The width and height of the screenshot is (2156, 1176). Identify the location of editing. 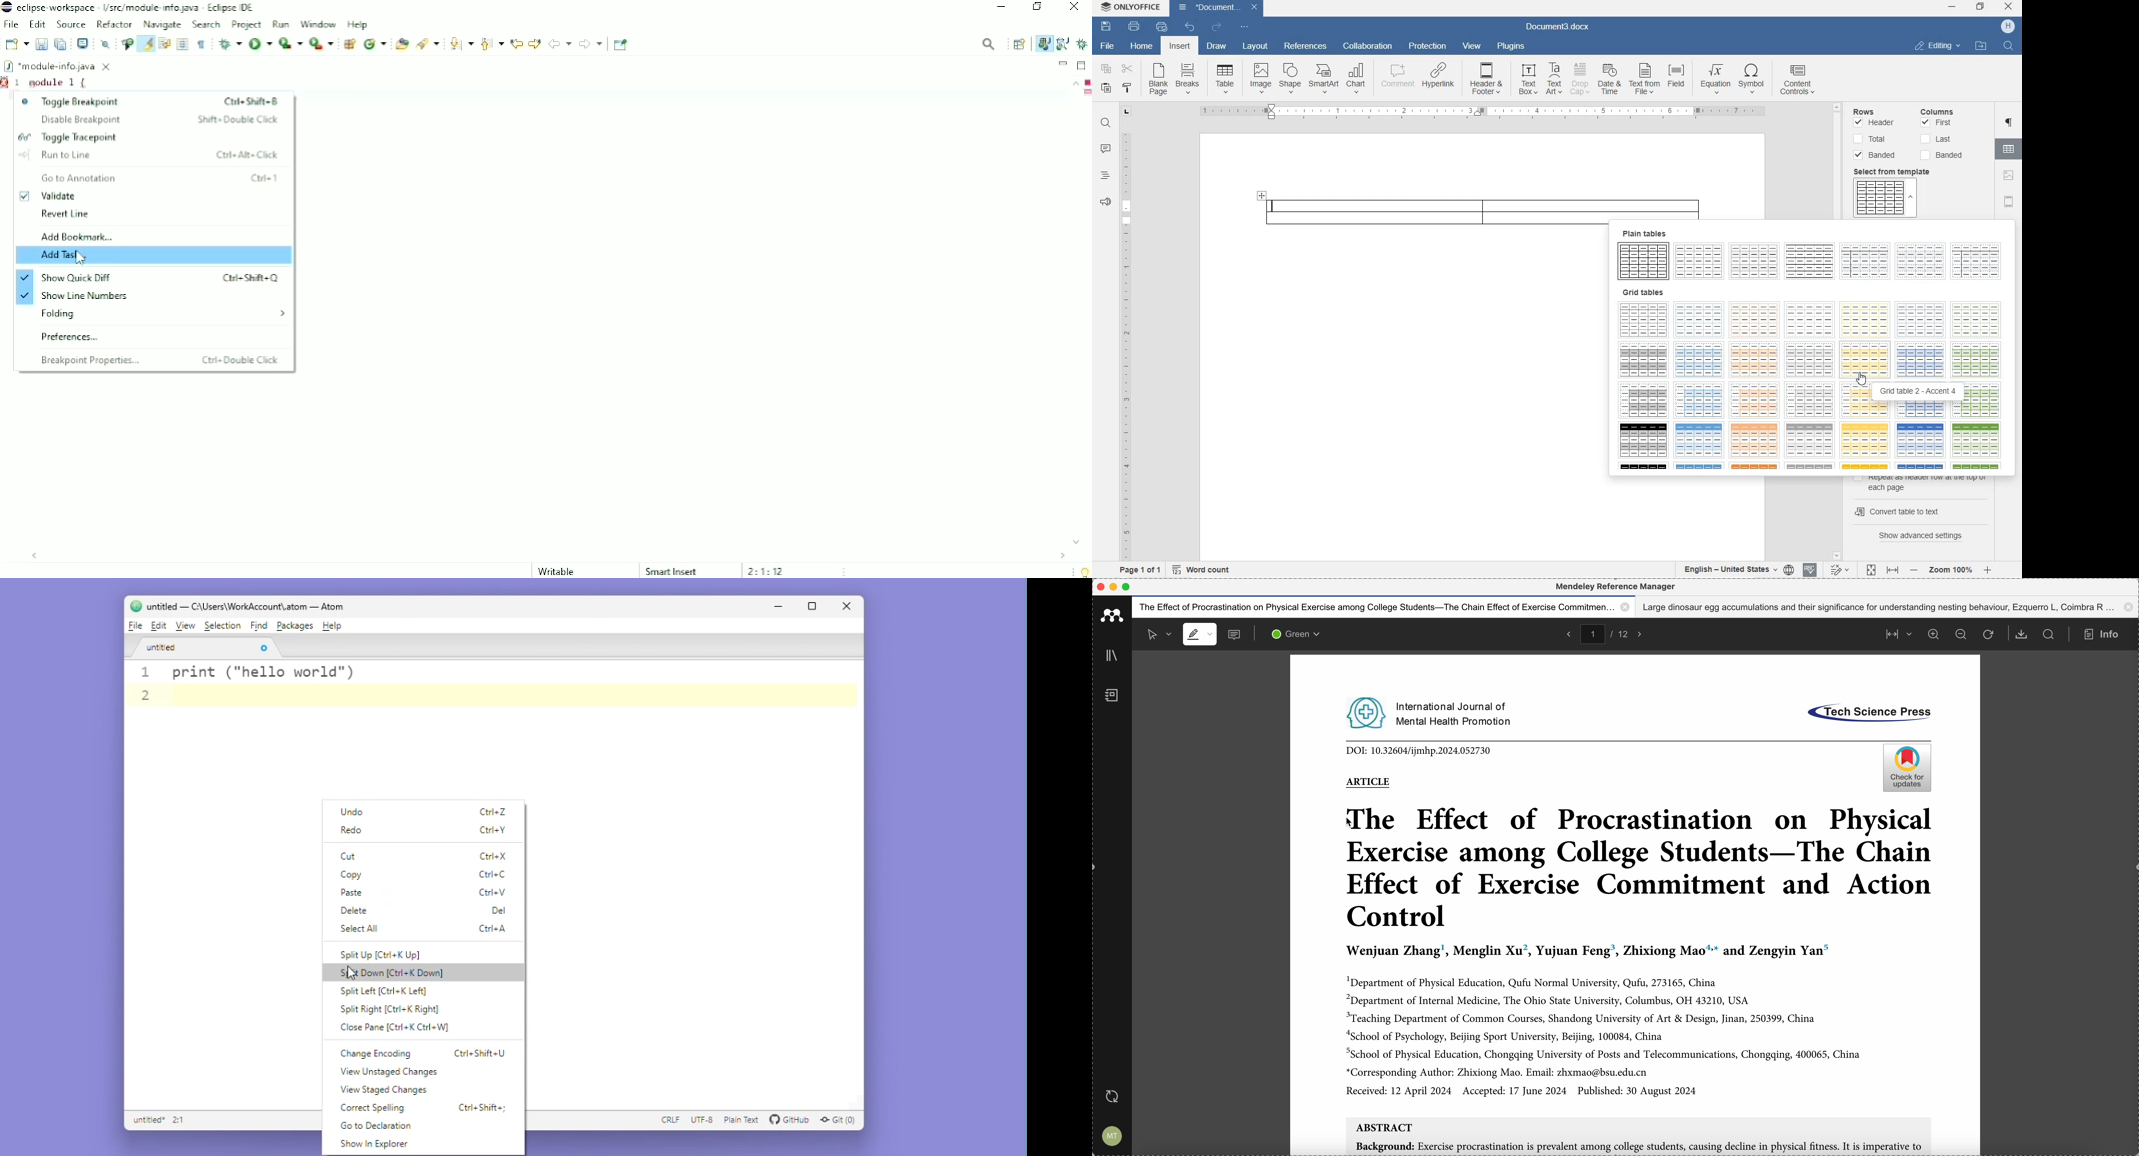
(1938, 45).